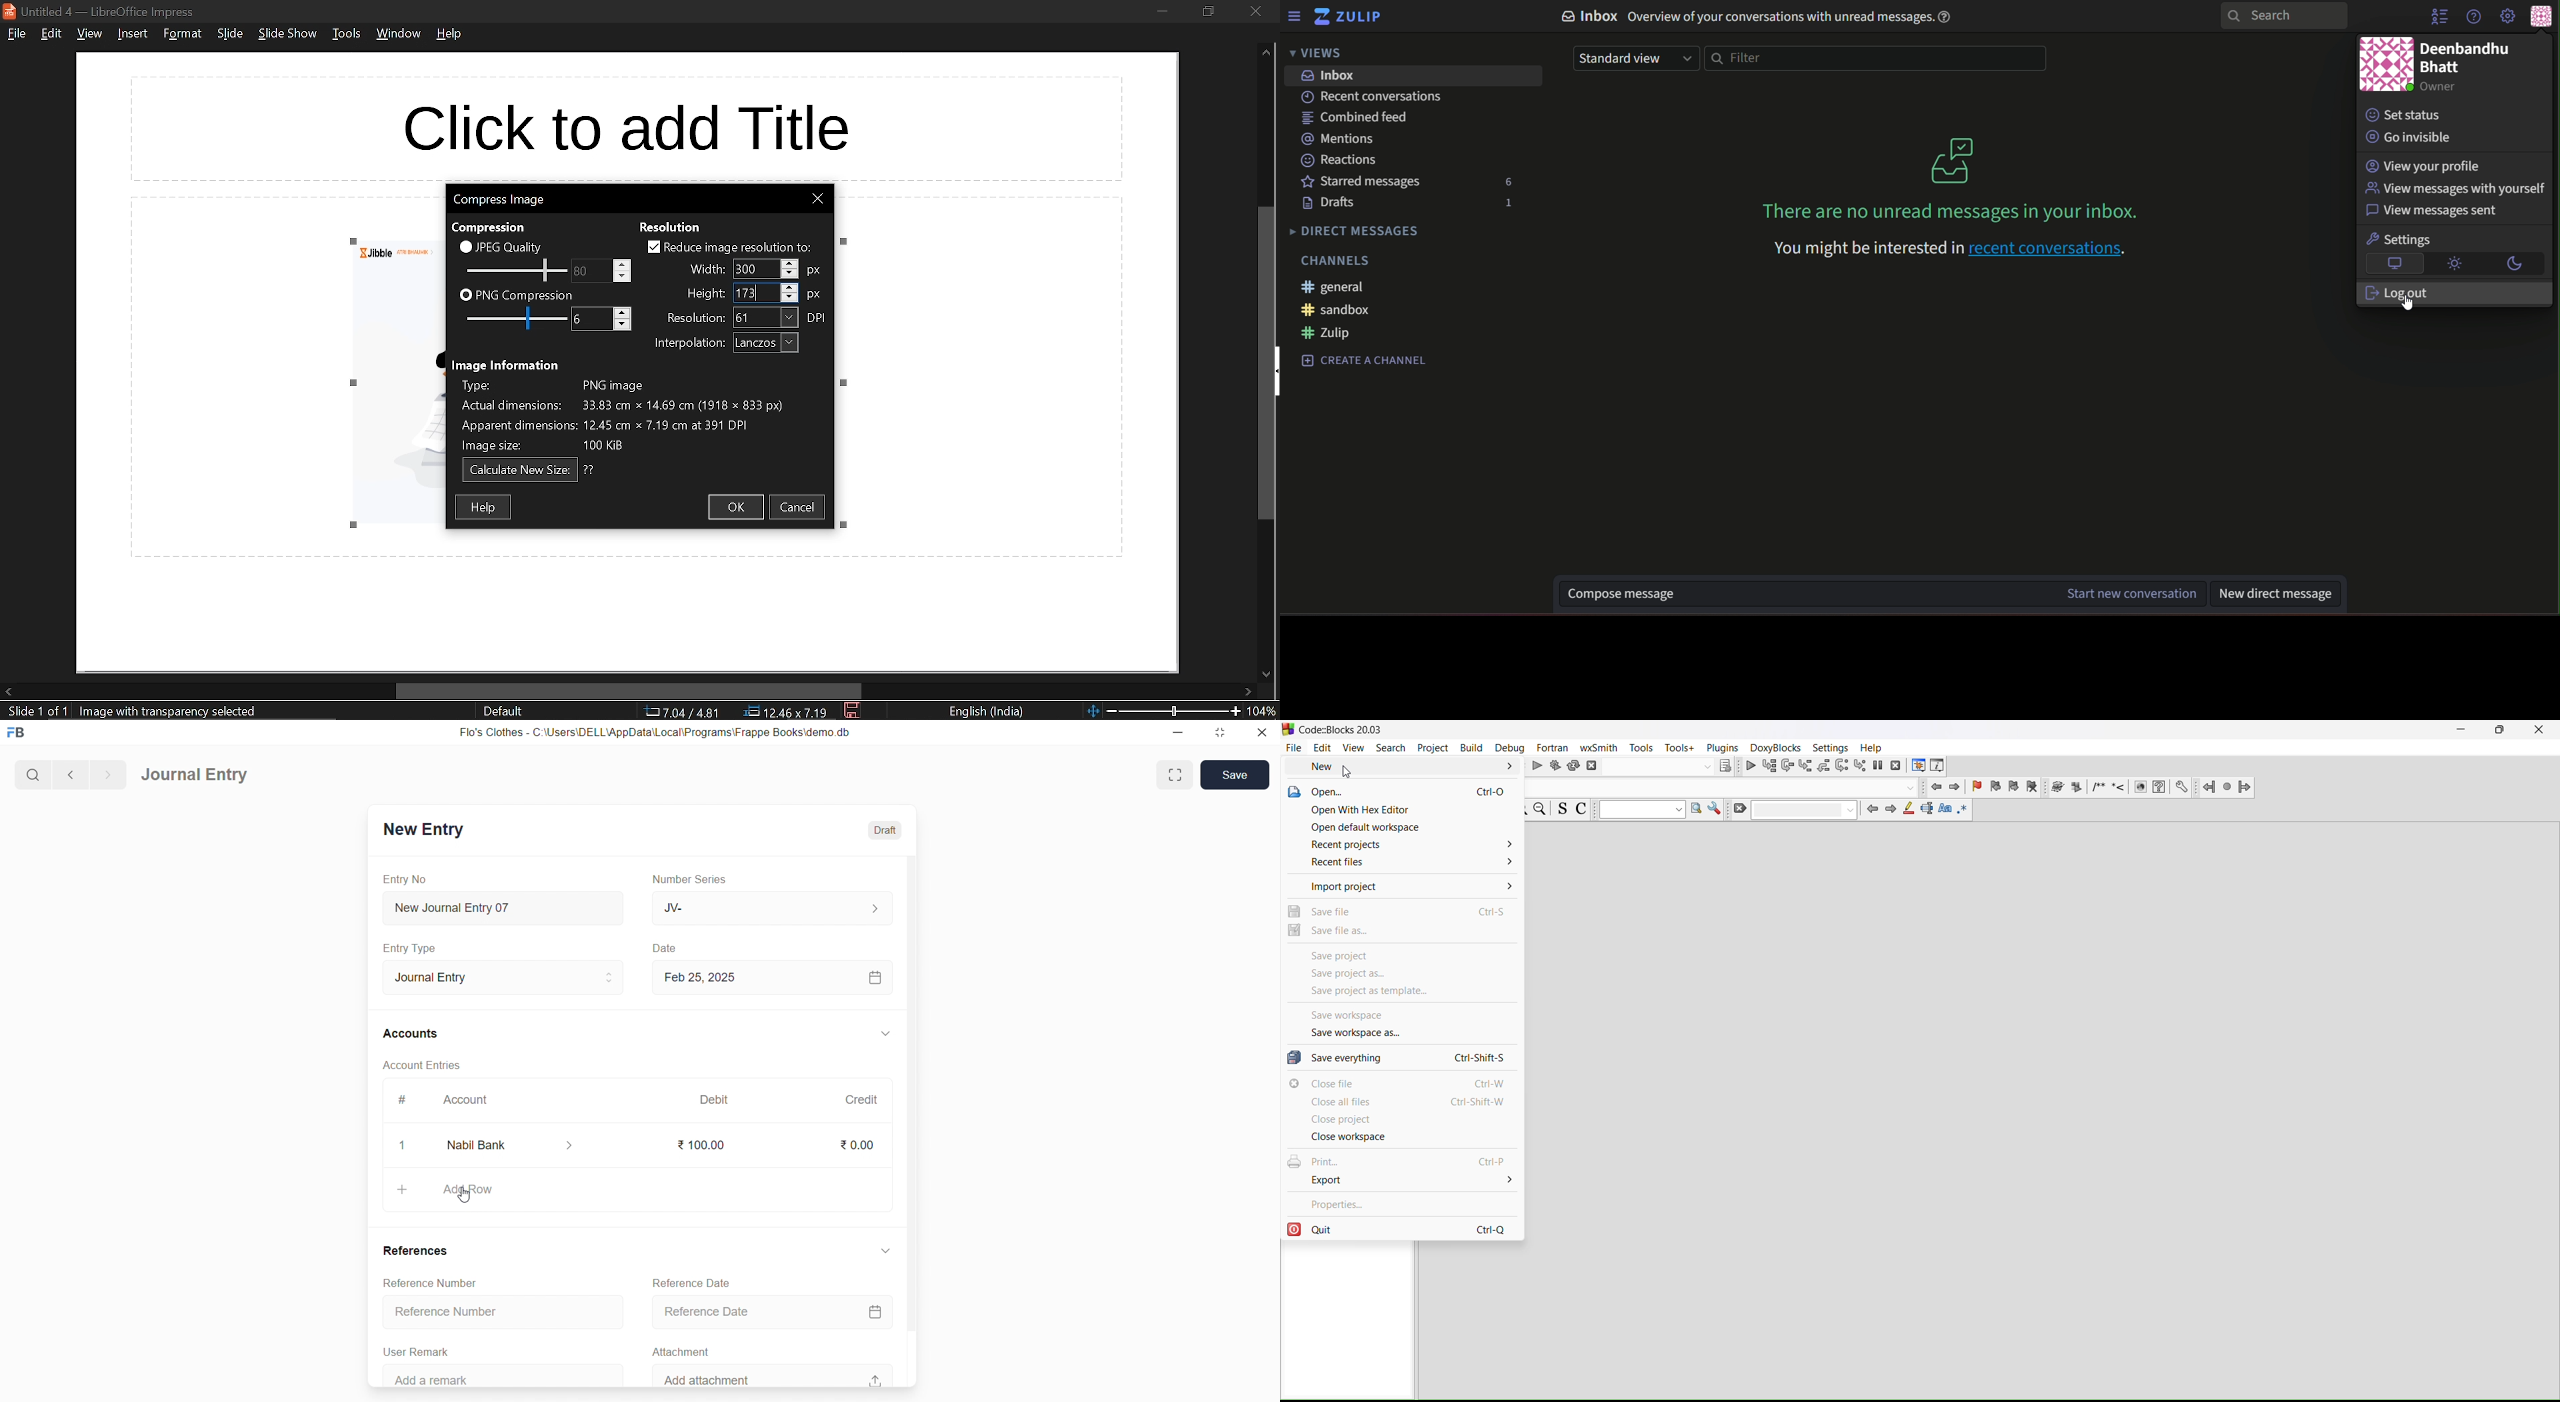  I want to click on use regex, so click(1965, 813).